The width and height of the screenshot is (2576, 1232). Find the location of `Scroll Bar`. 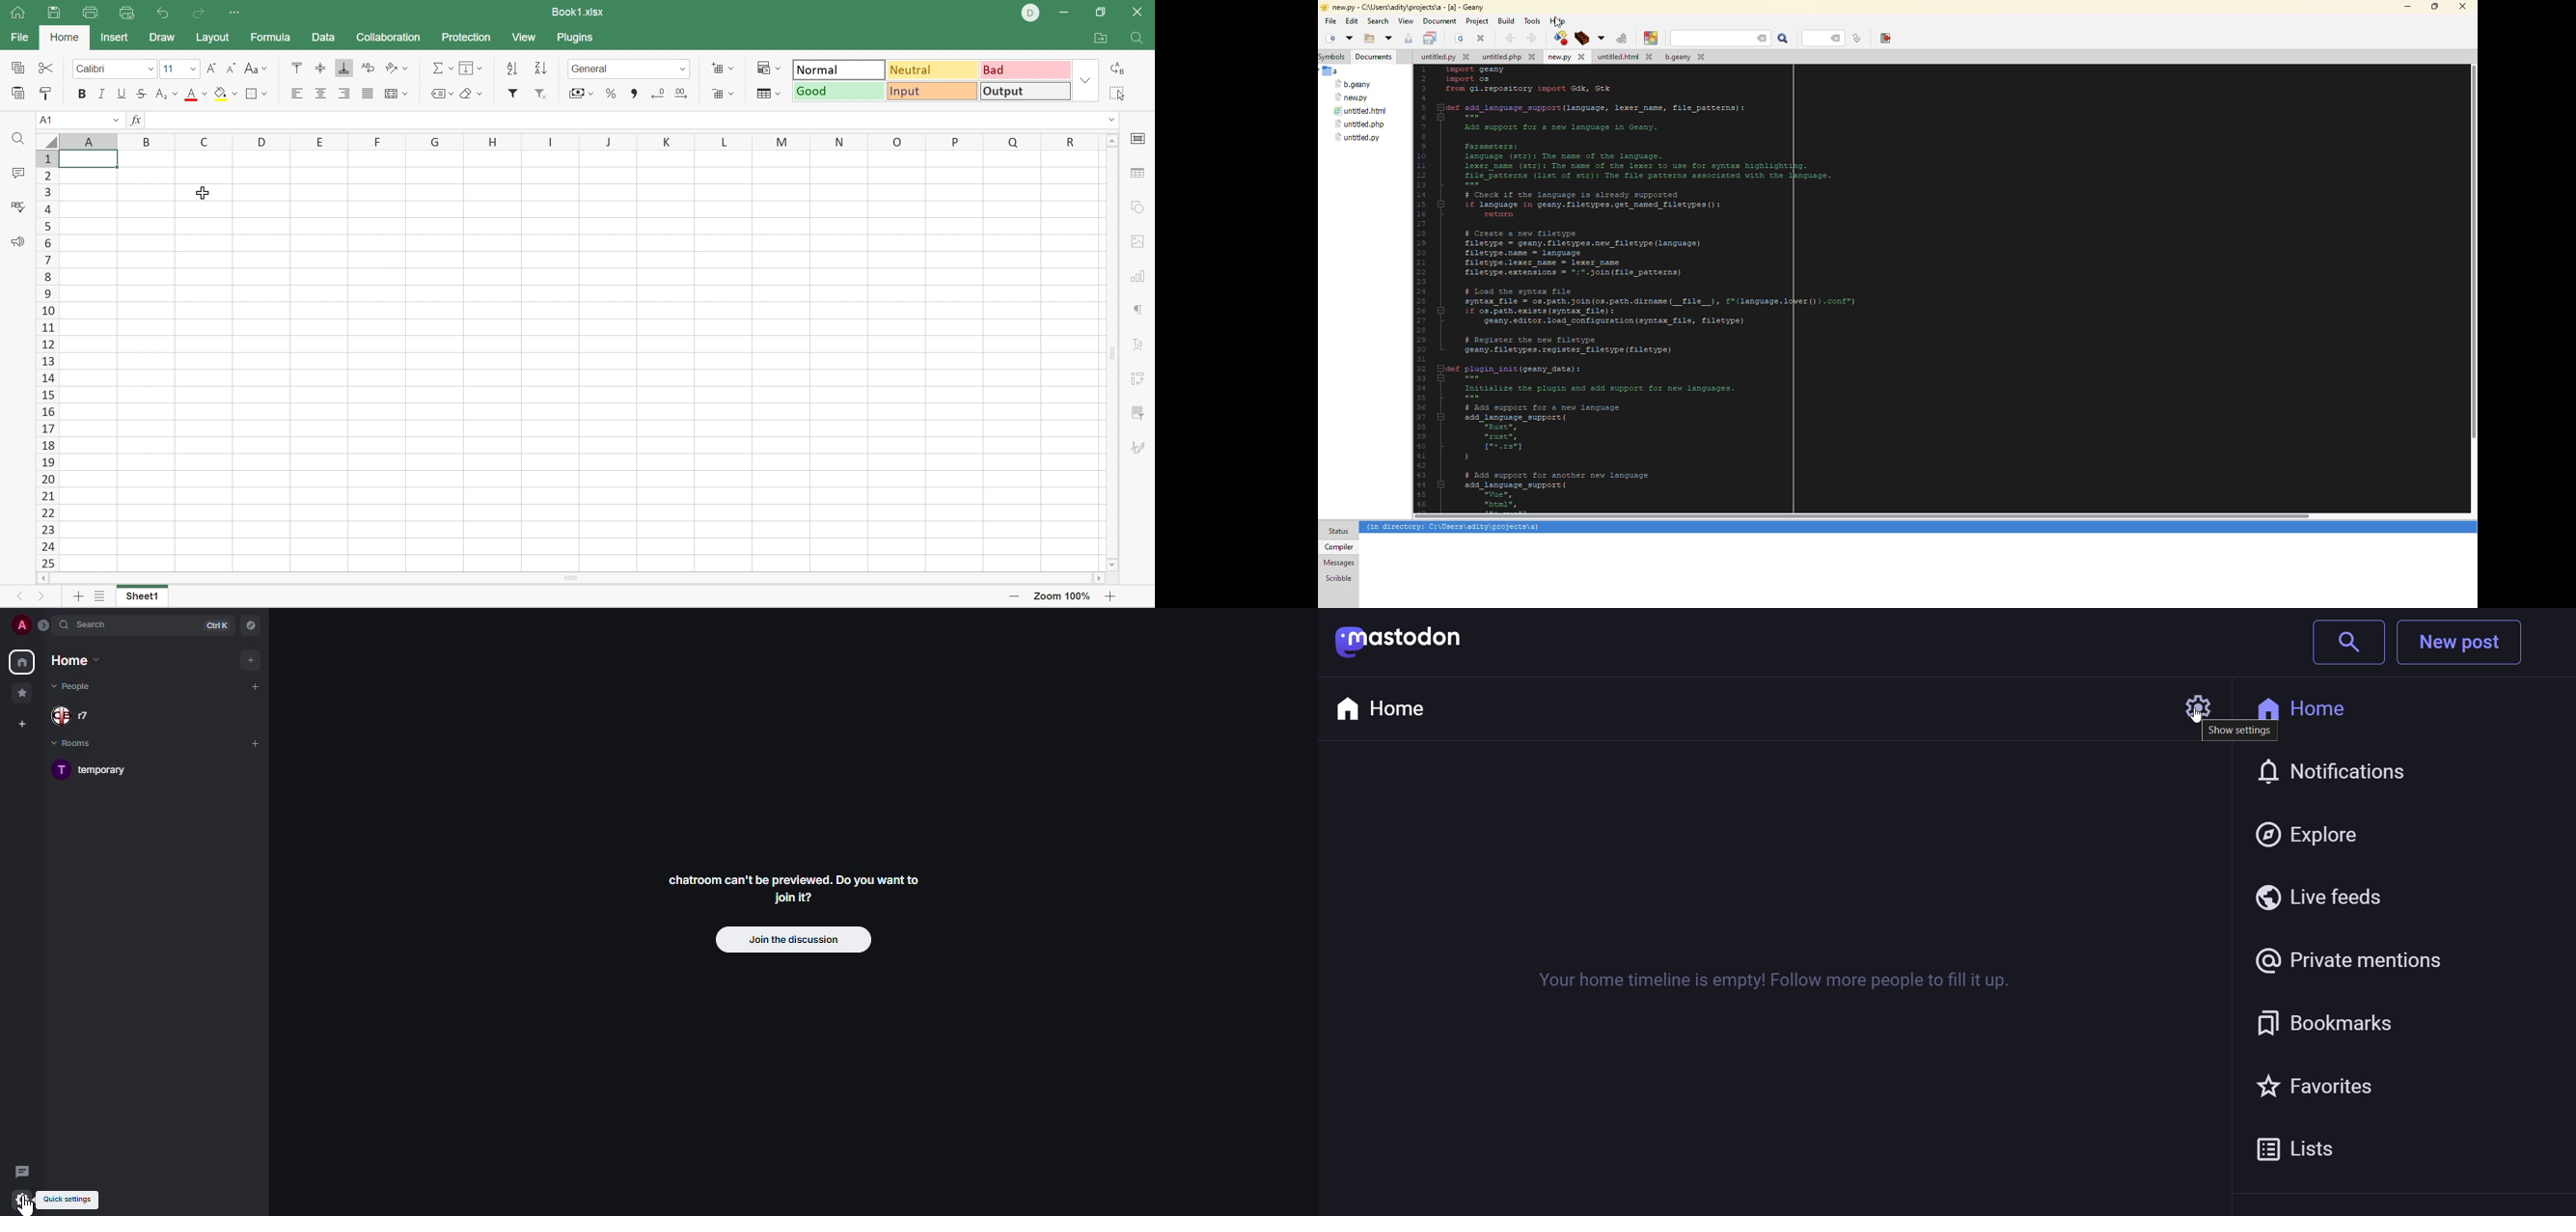

Scroll Bar is located at coordinates (569, 579).